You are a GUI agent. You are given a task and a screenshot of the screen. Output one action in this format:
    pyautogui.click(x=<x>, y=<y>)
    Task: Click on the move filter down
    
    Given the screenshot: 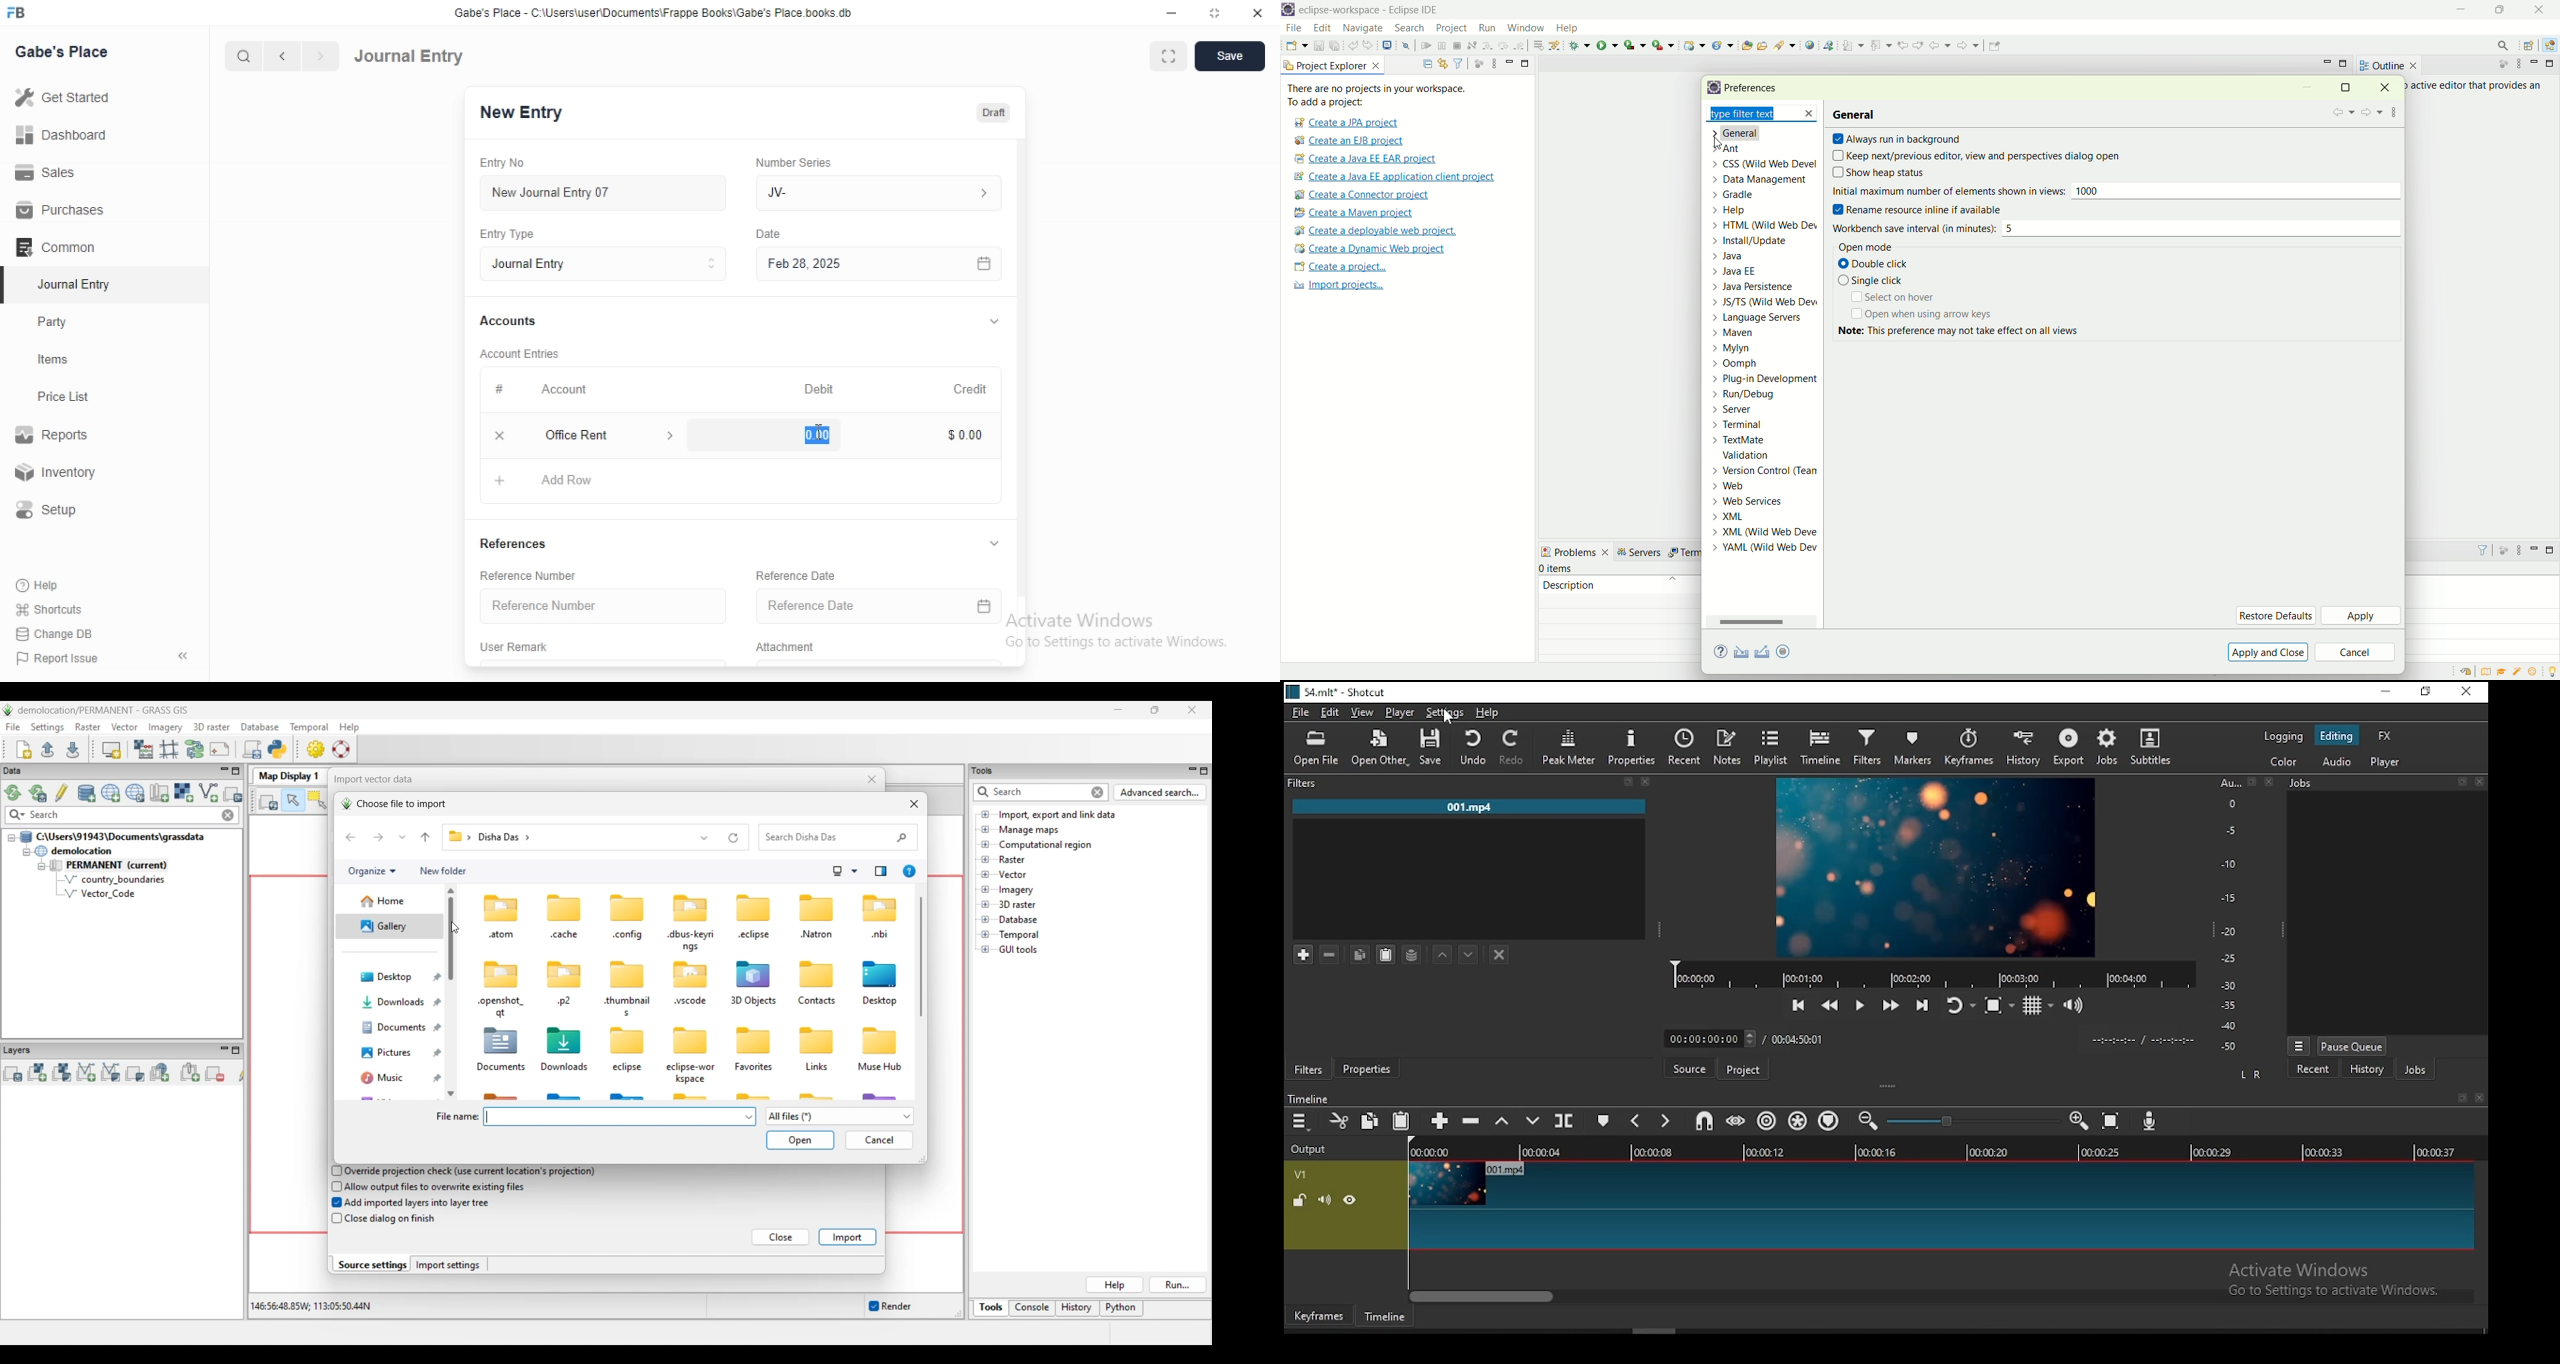 What is the action you would take?
    pyautogui.click(x=1468, y=955)
    